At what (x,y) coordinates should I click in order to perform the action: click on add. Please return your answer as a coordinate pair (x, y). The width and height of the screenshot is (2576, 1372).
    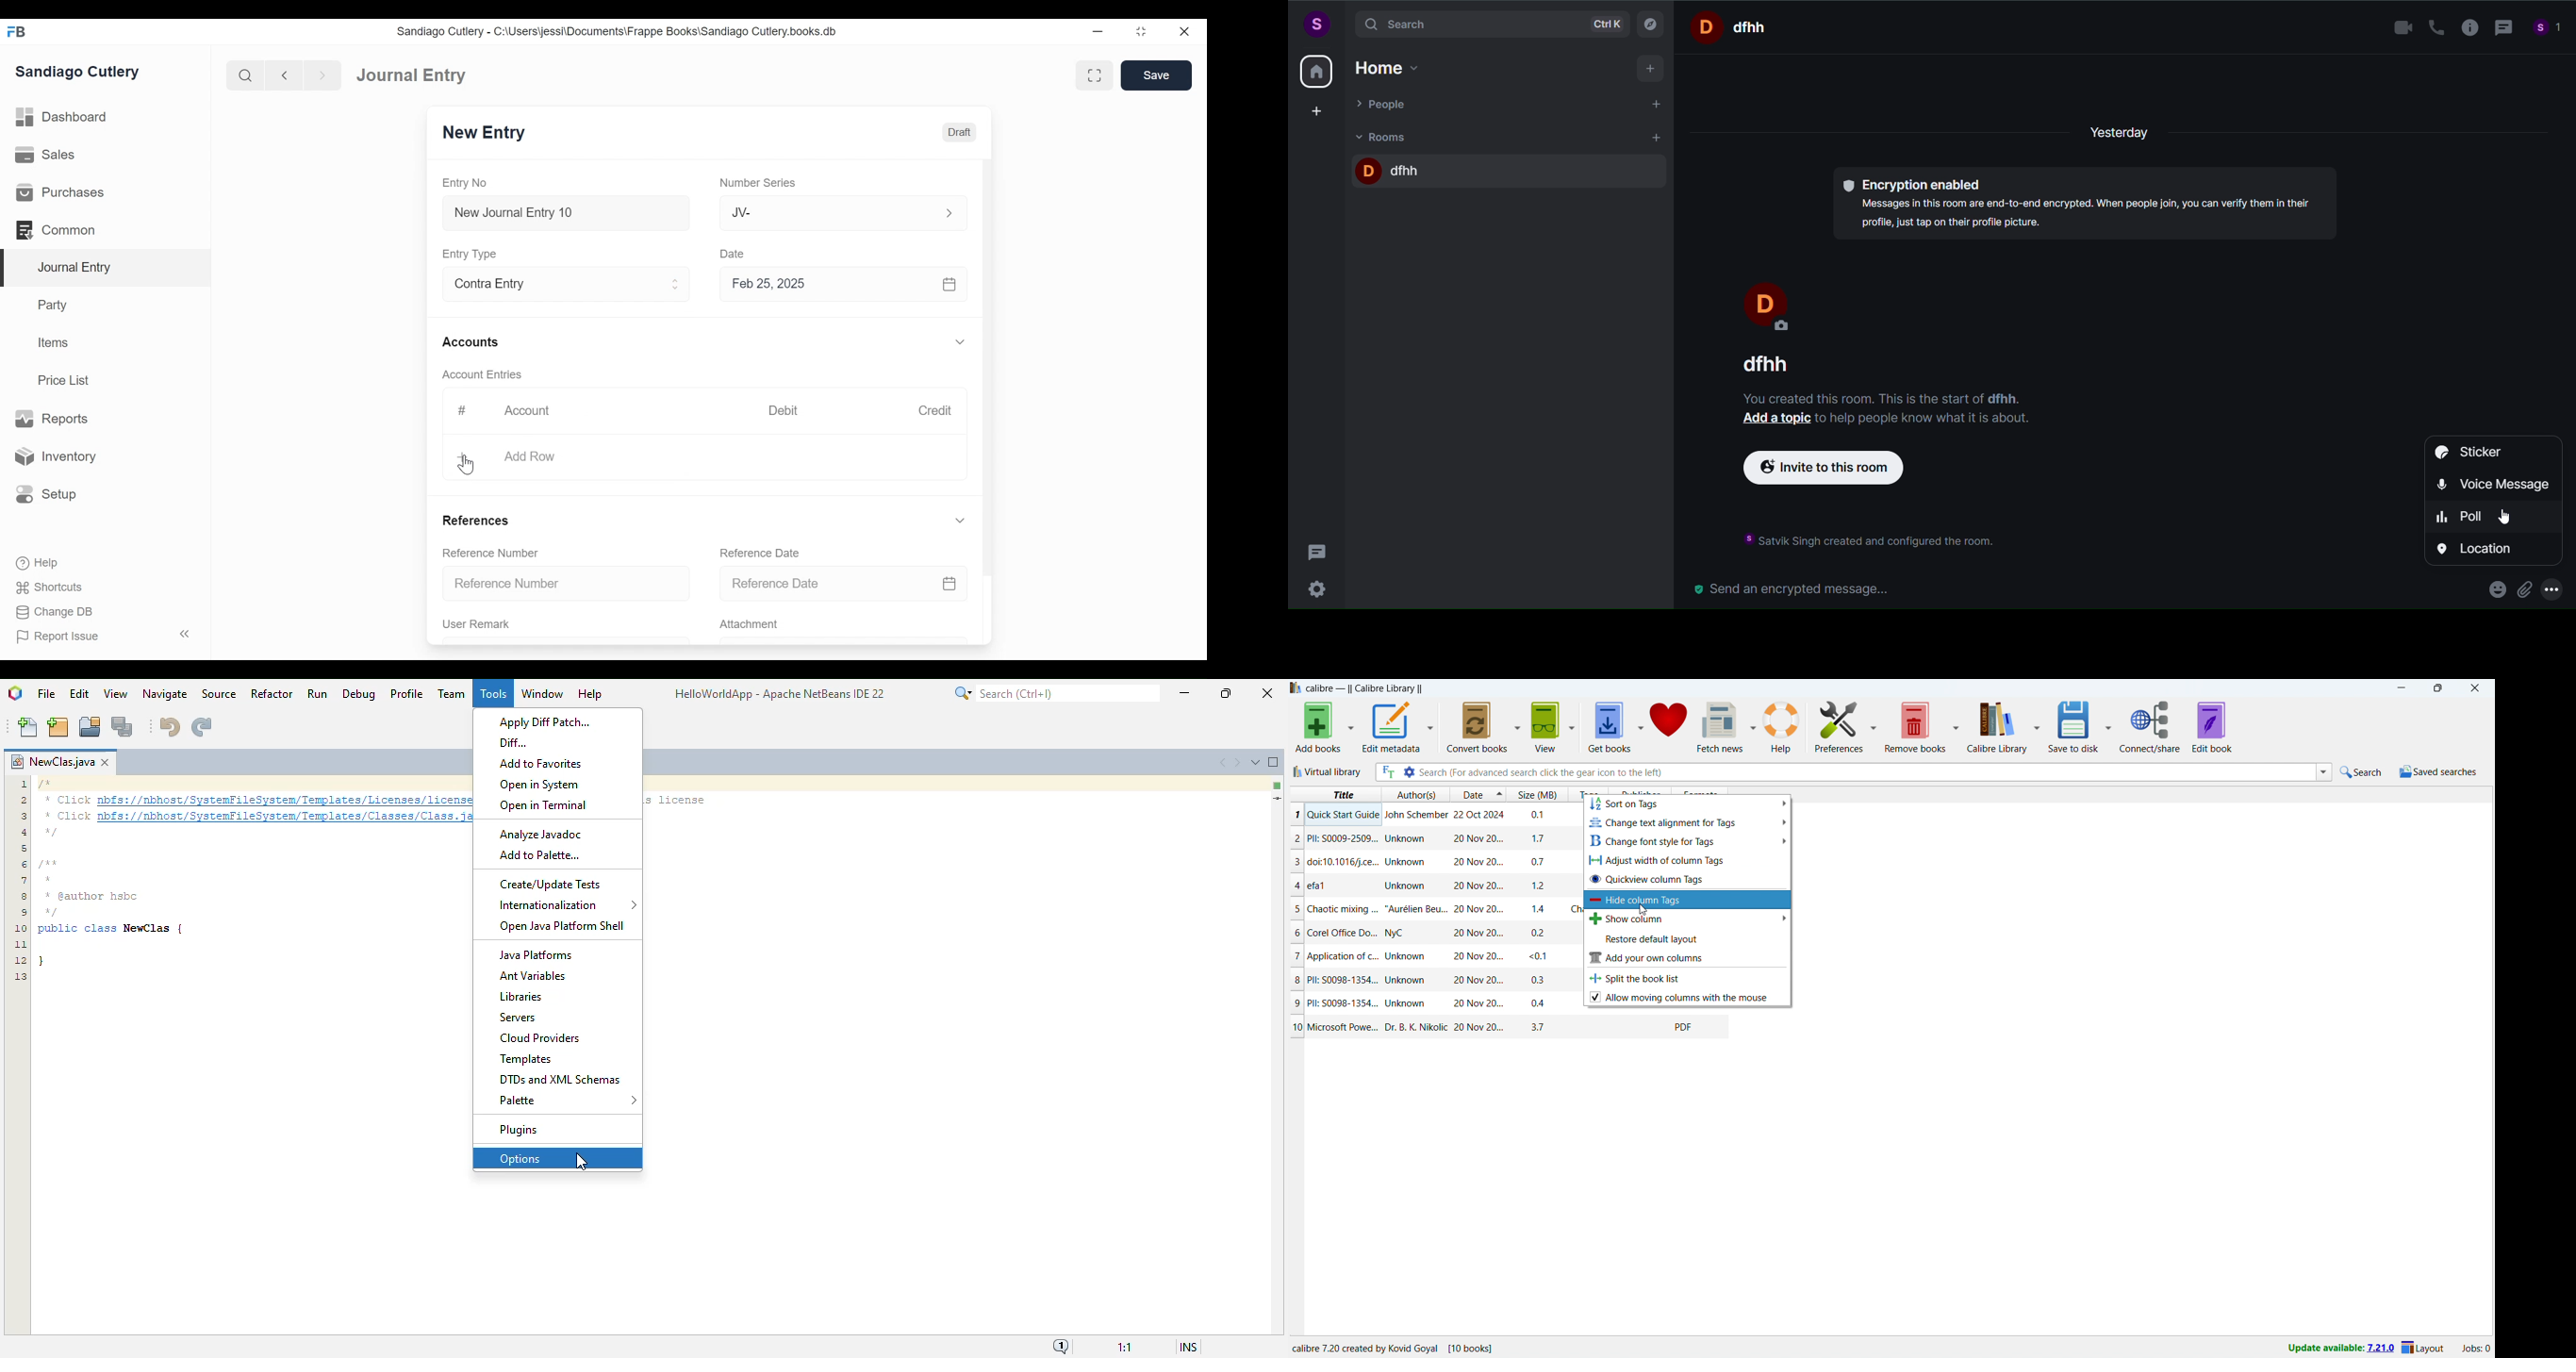
    Looking at the image, I should click on (1652, 69).